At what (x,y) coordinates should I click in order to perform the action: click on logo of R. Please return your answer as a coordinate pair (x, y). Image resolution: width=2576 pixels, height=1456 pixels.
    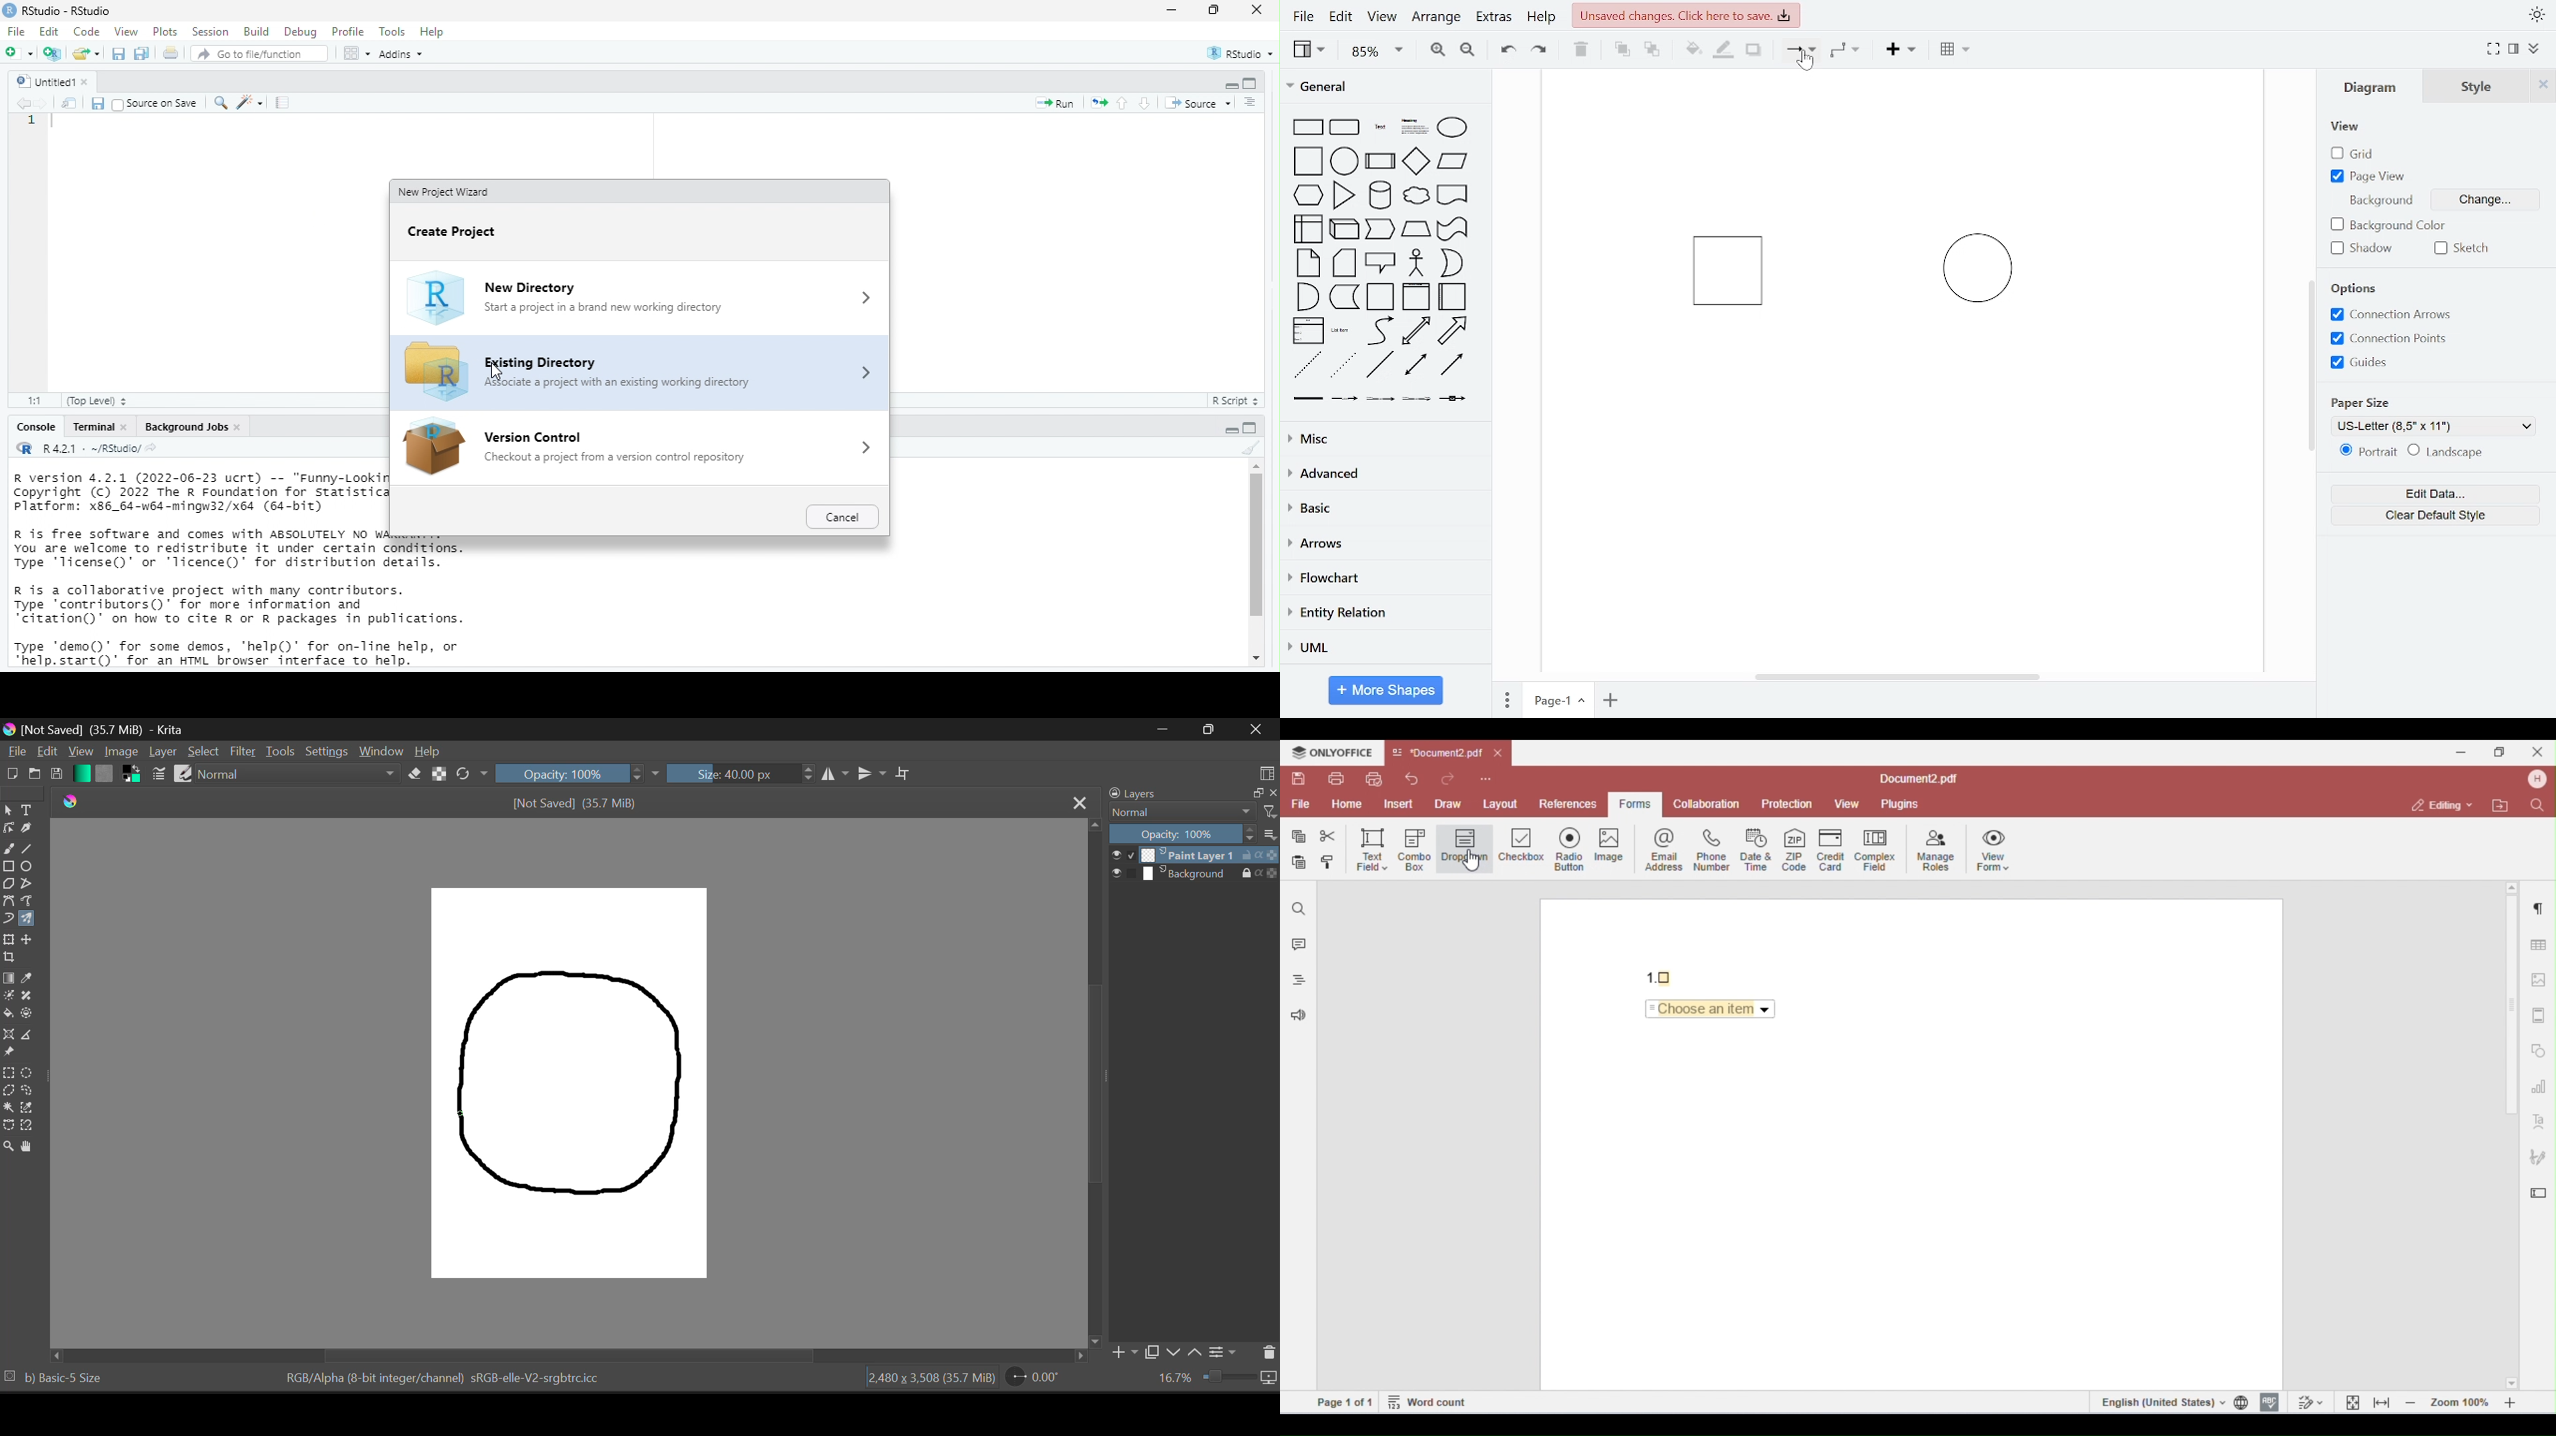
    Looking at the image, I should click on (431, 296).